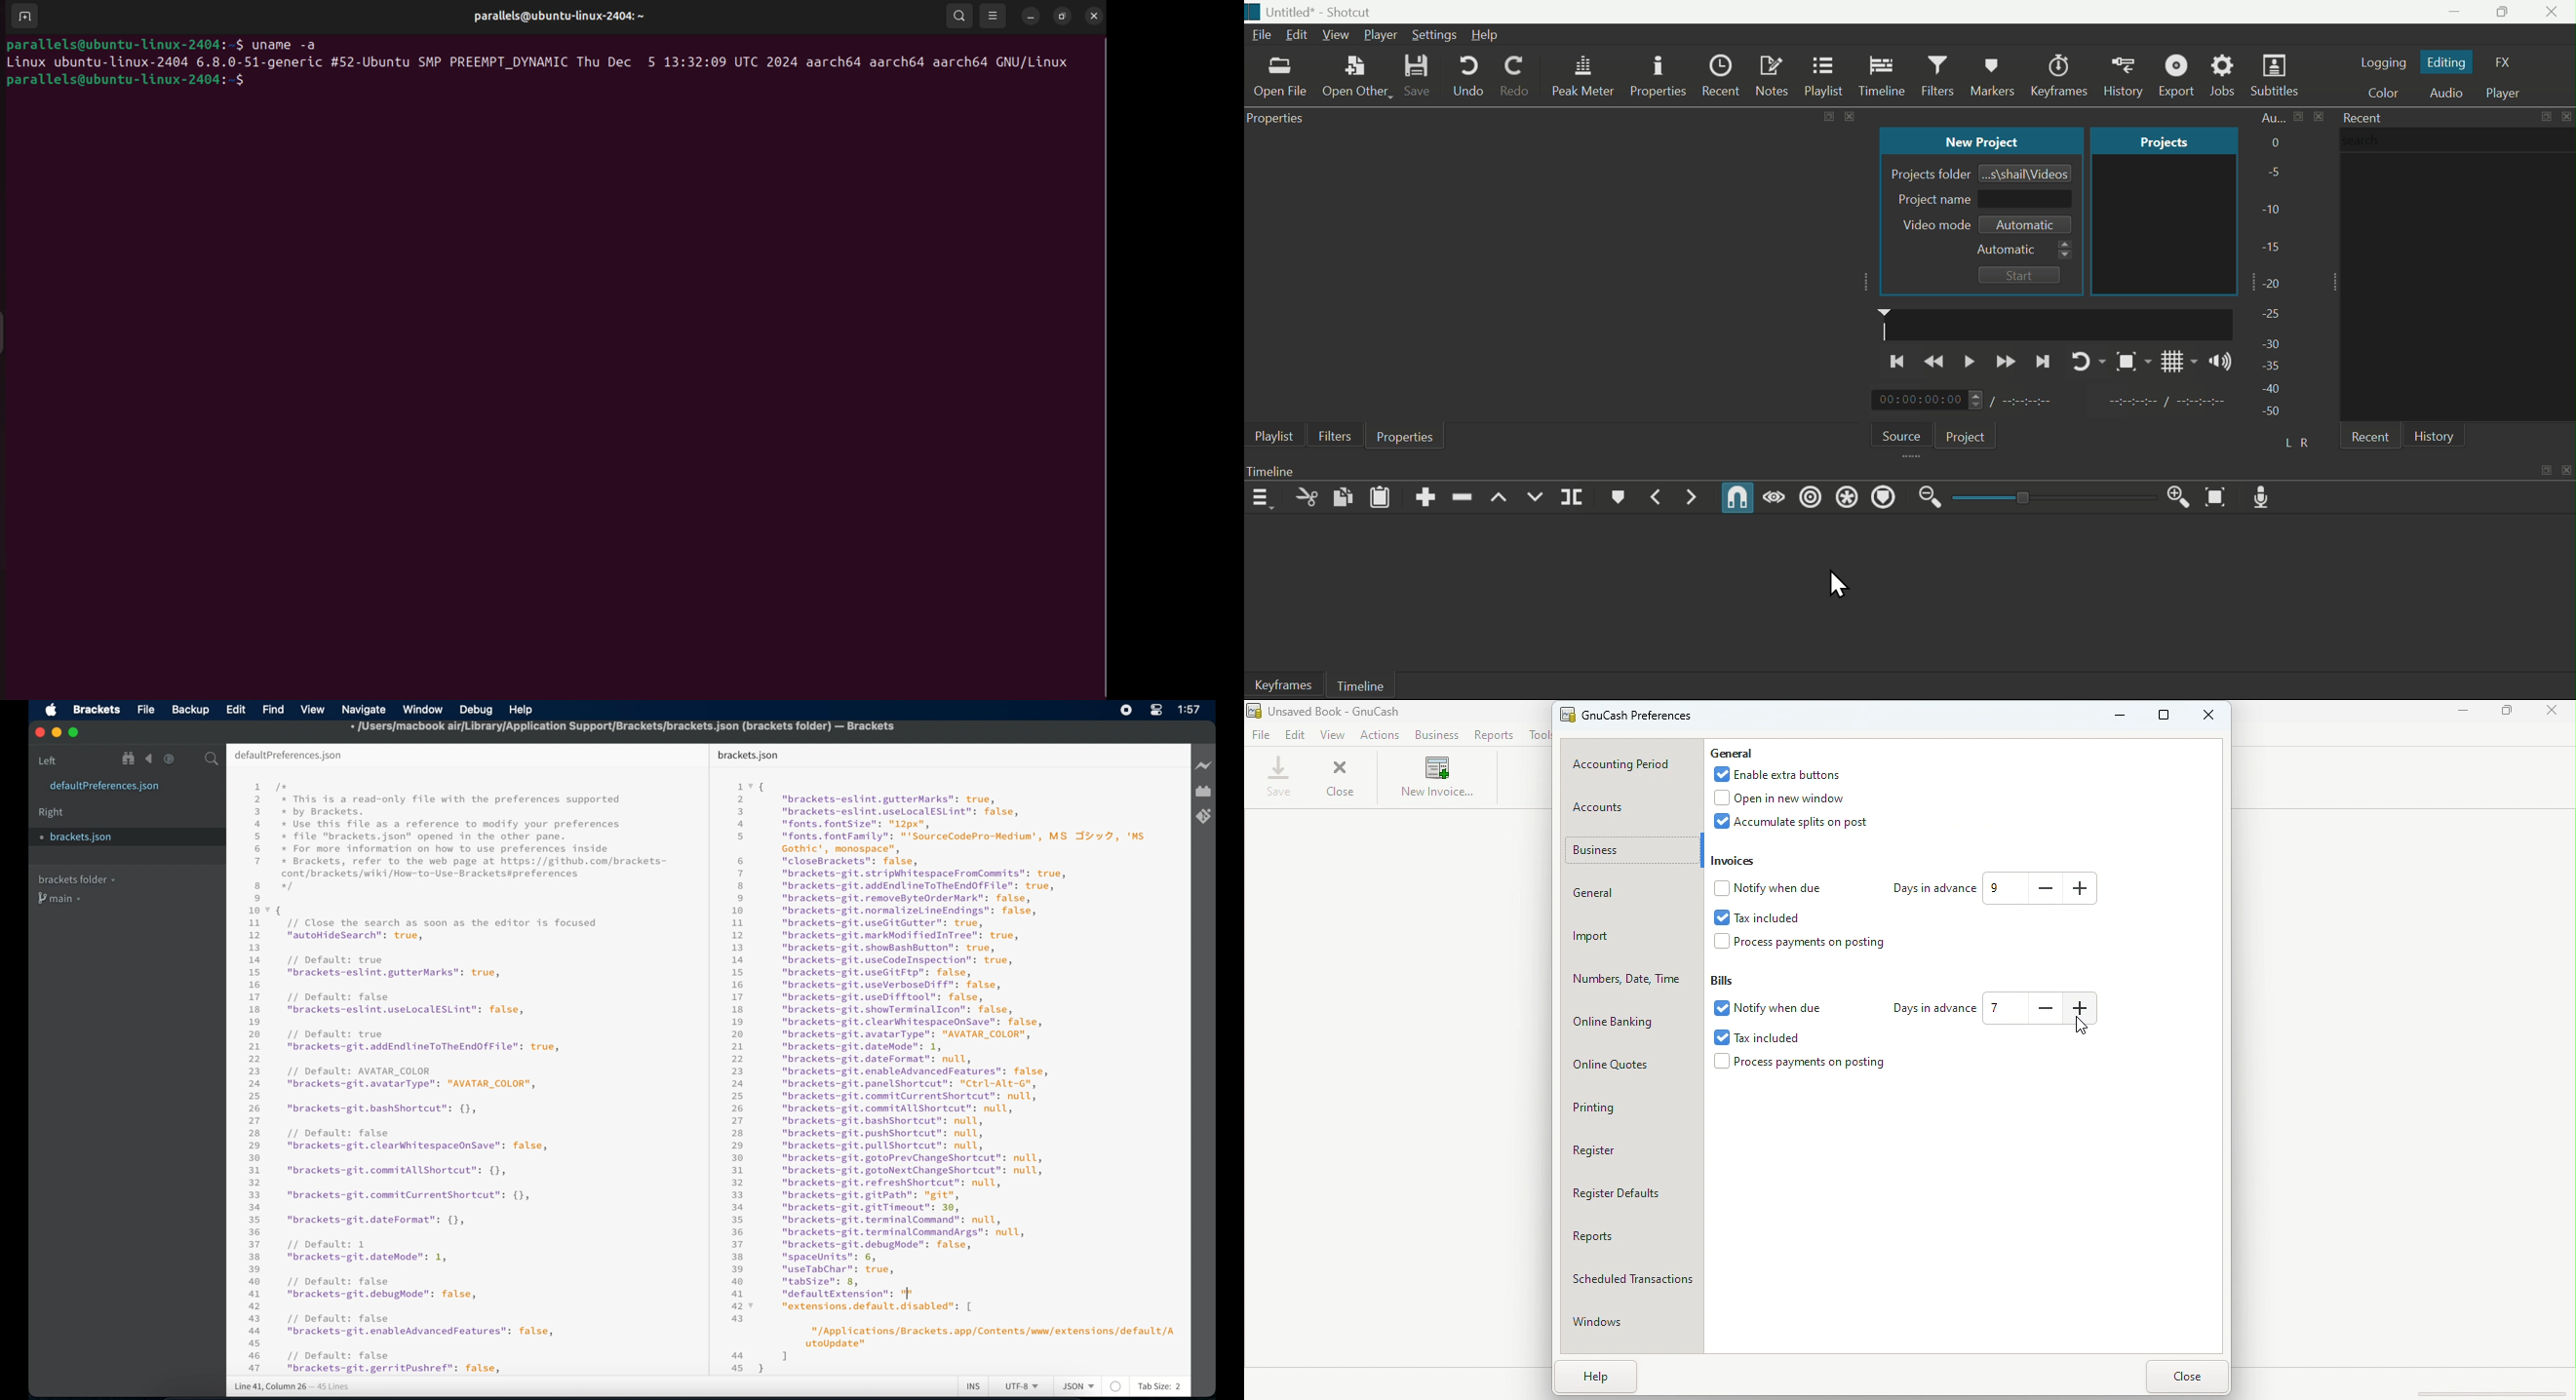 This screenshot has width=2576, height=1400. Describe the element at coordinates (2379, 93) in the screenshot. I see `Color` at that location.